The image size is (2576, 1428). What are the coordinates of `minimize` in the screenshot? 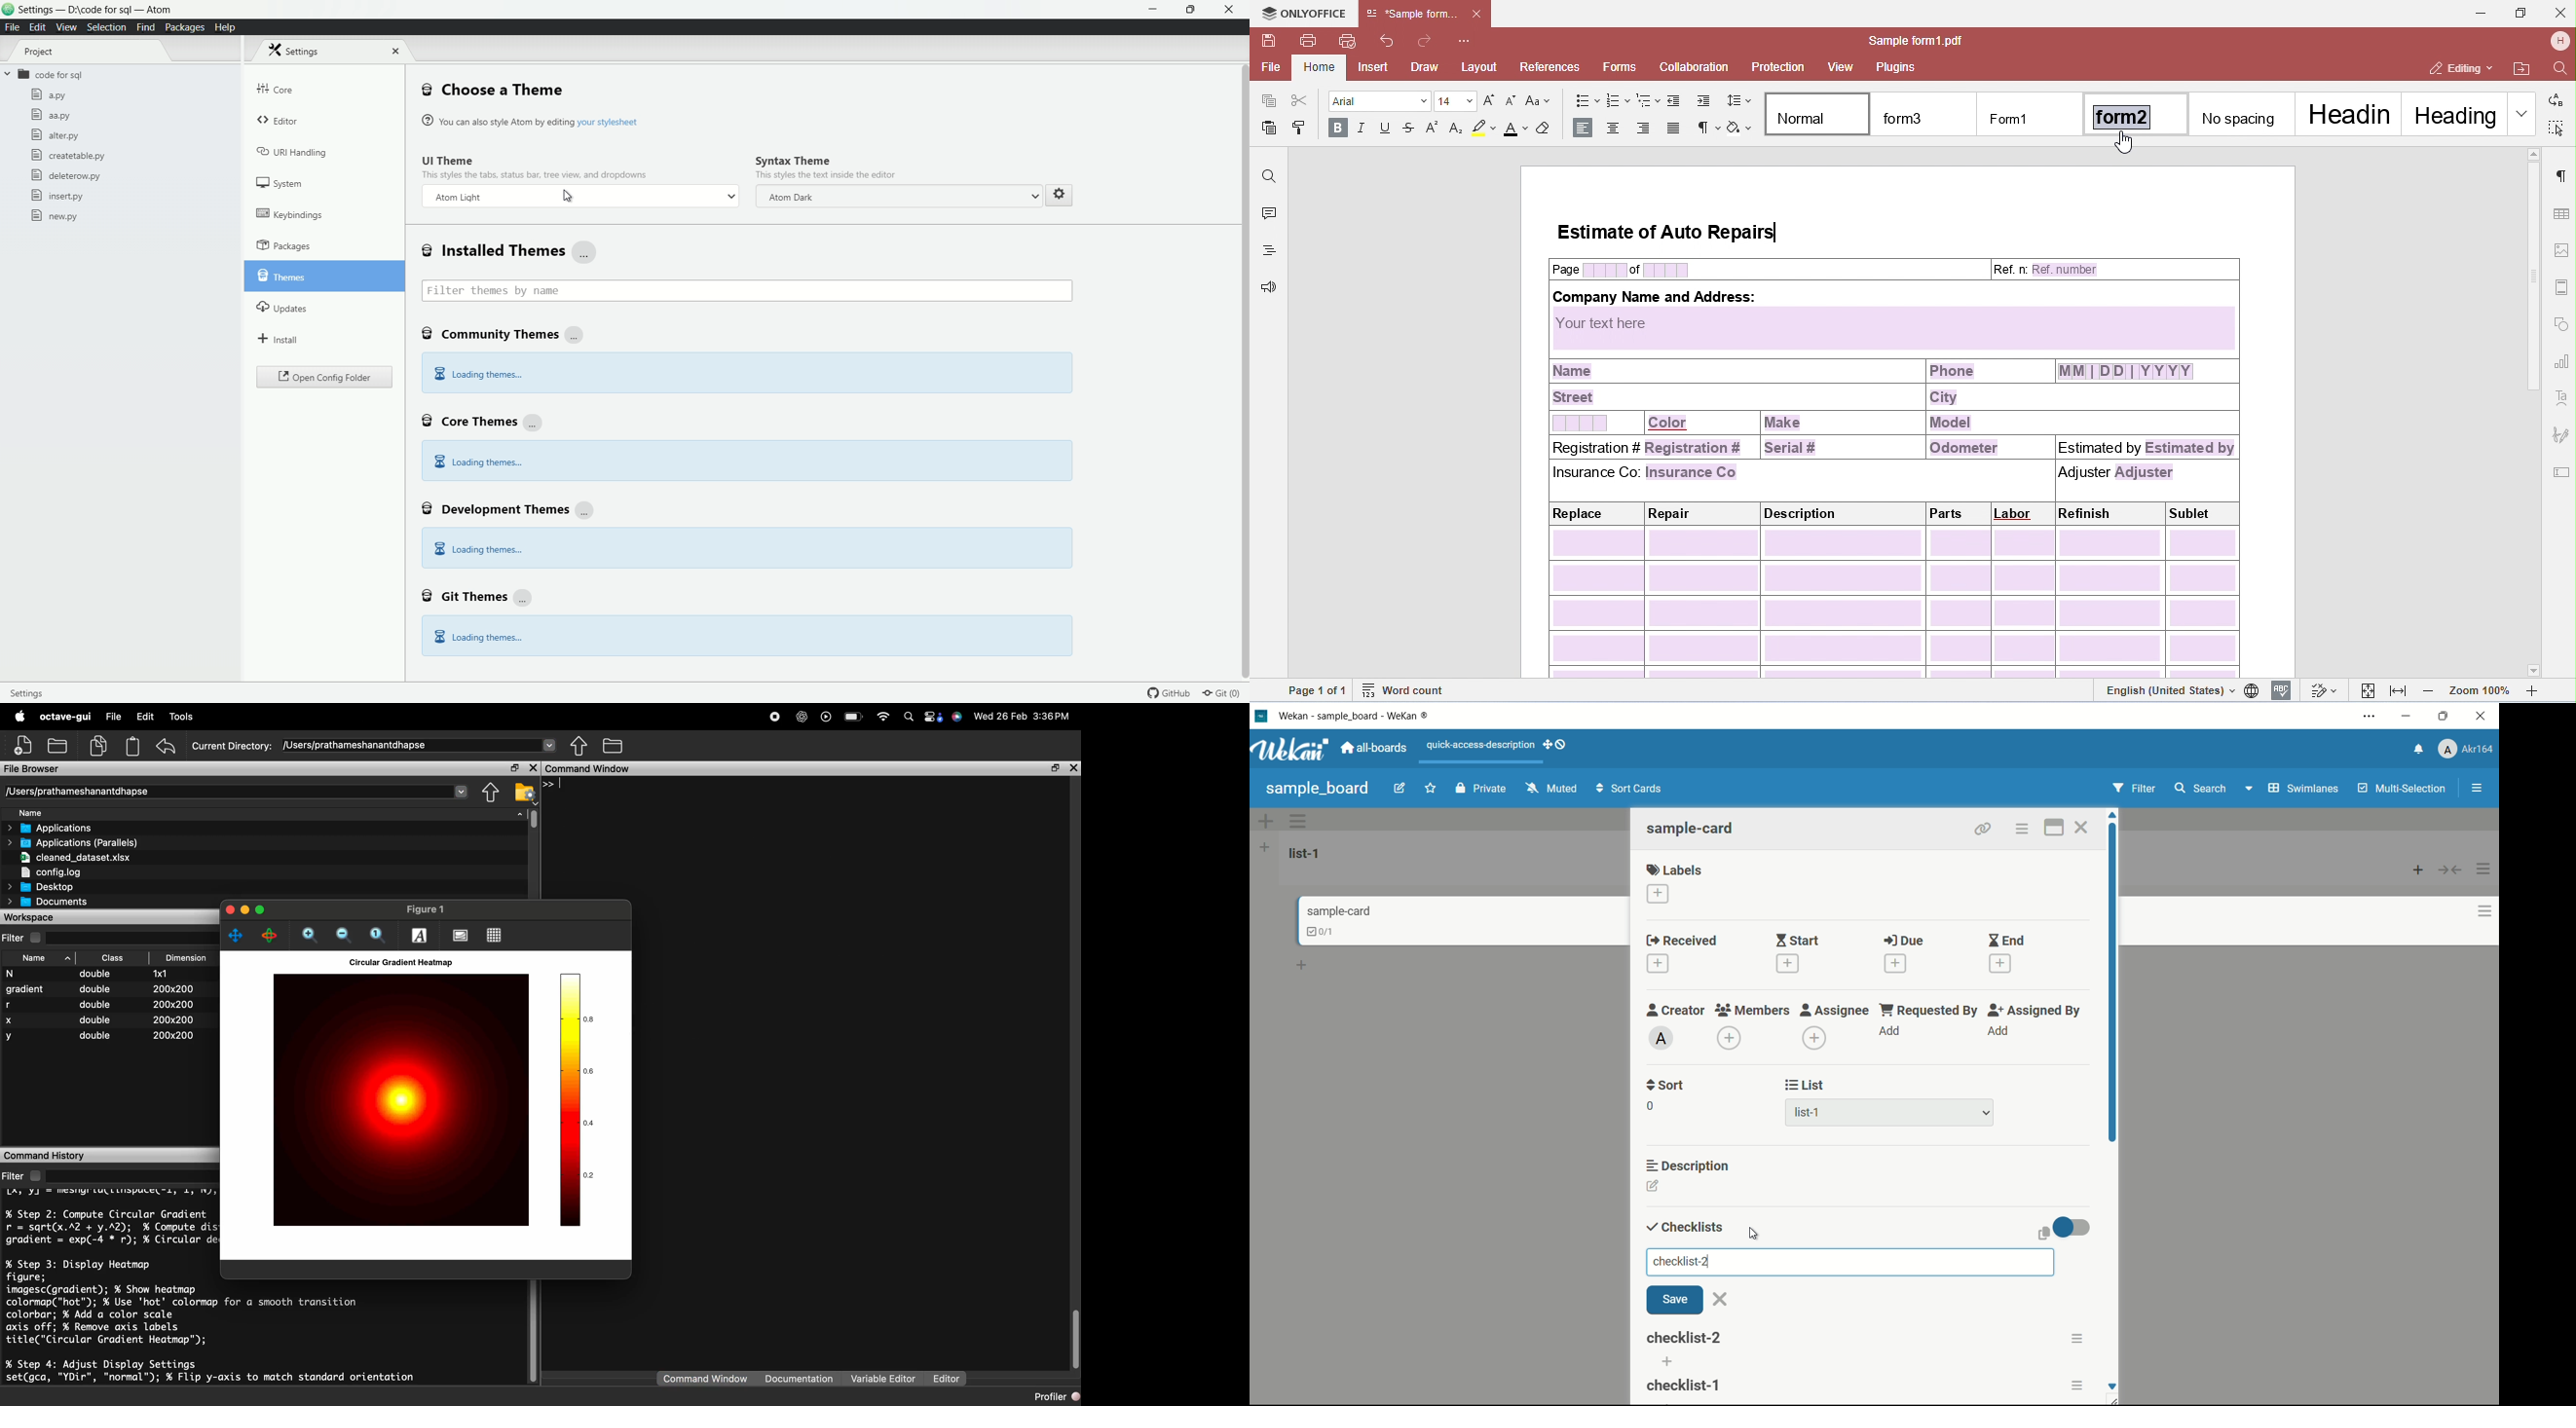 It's located at (246, 910).